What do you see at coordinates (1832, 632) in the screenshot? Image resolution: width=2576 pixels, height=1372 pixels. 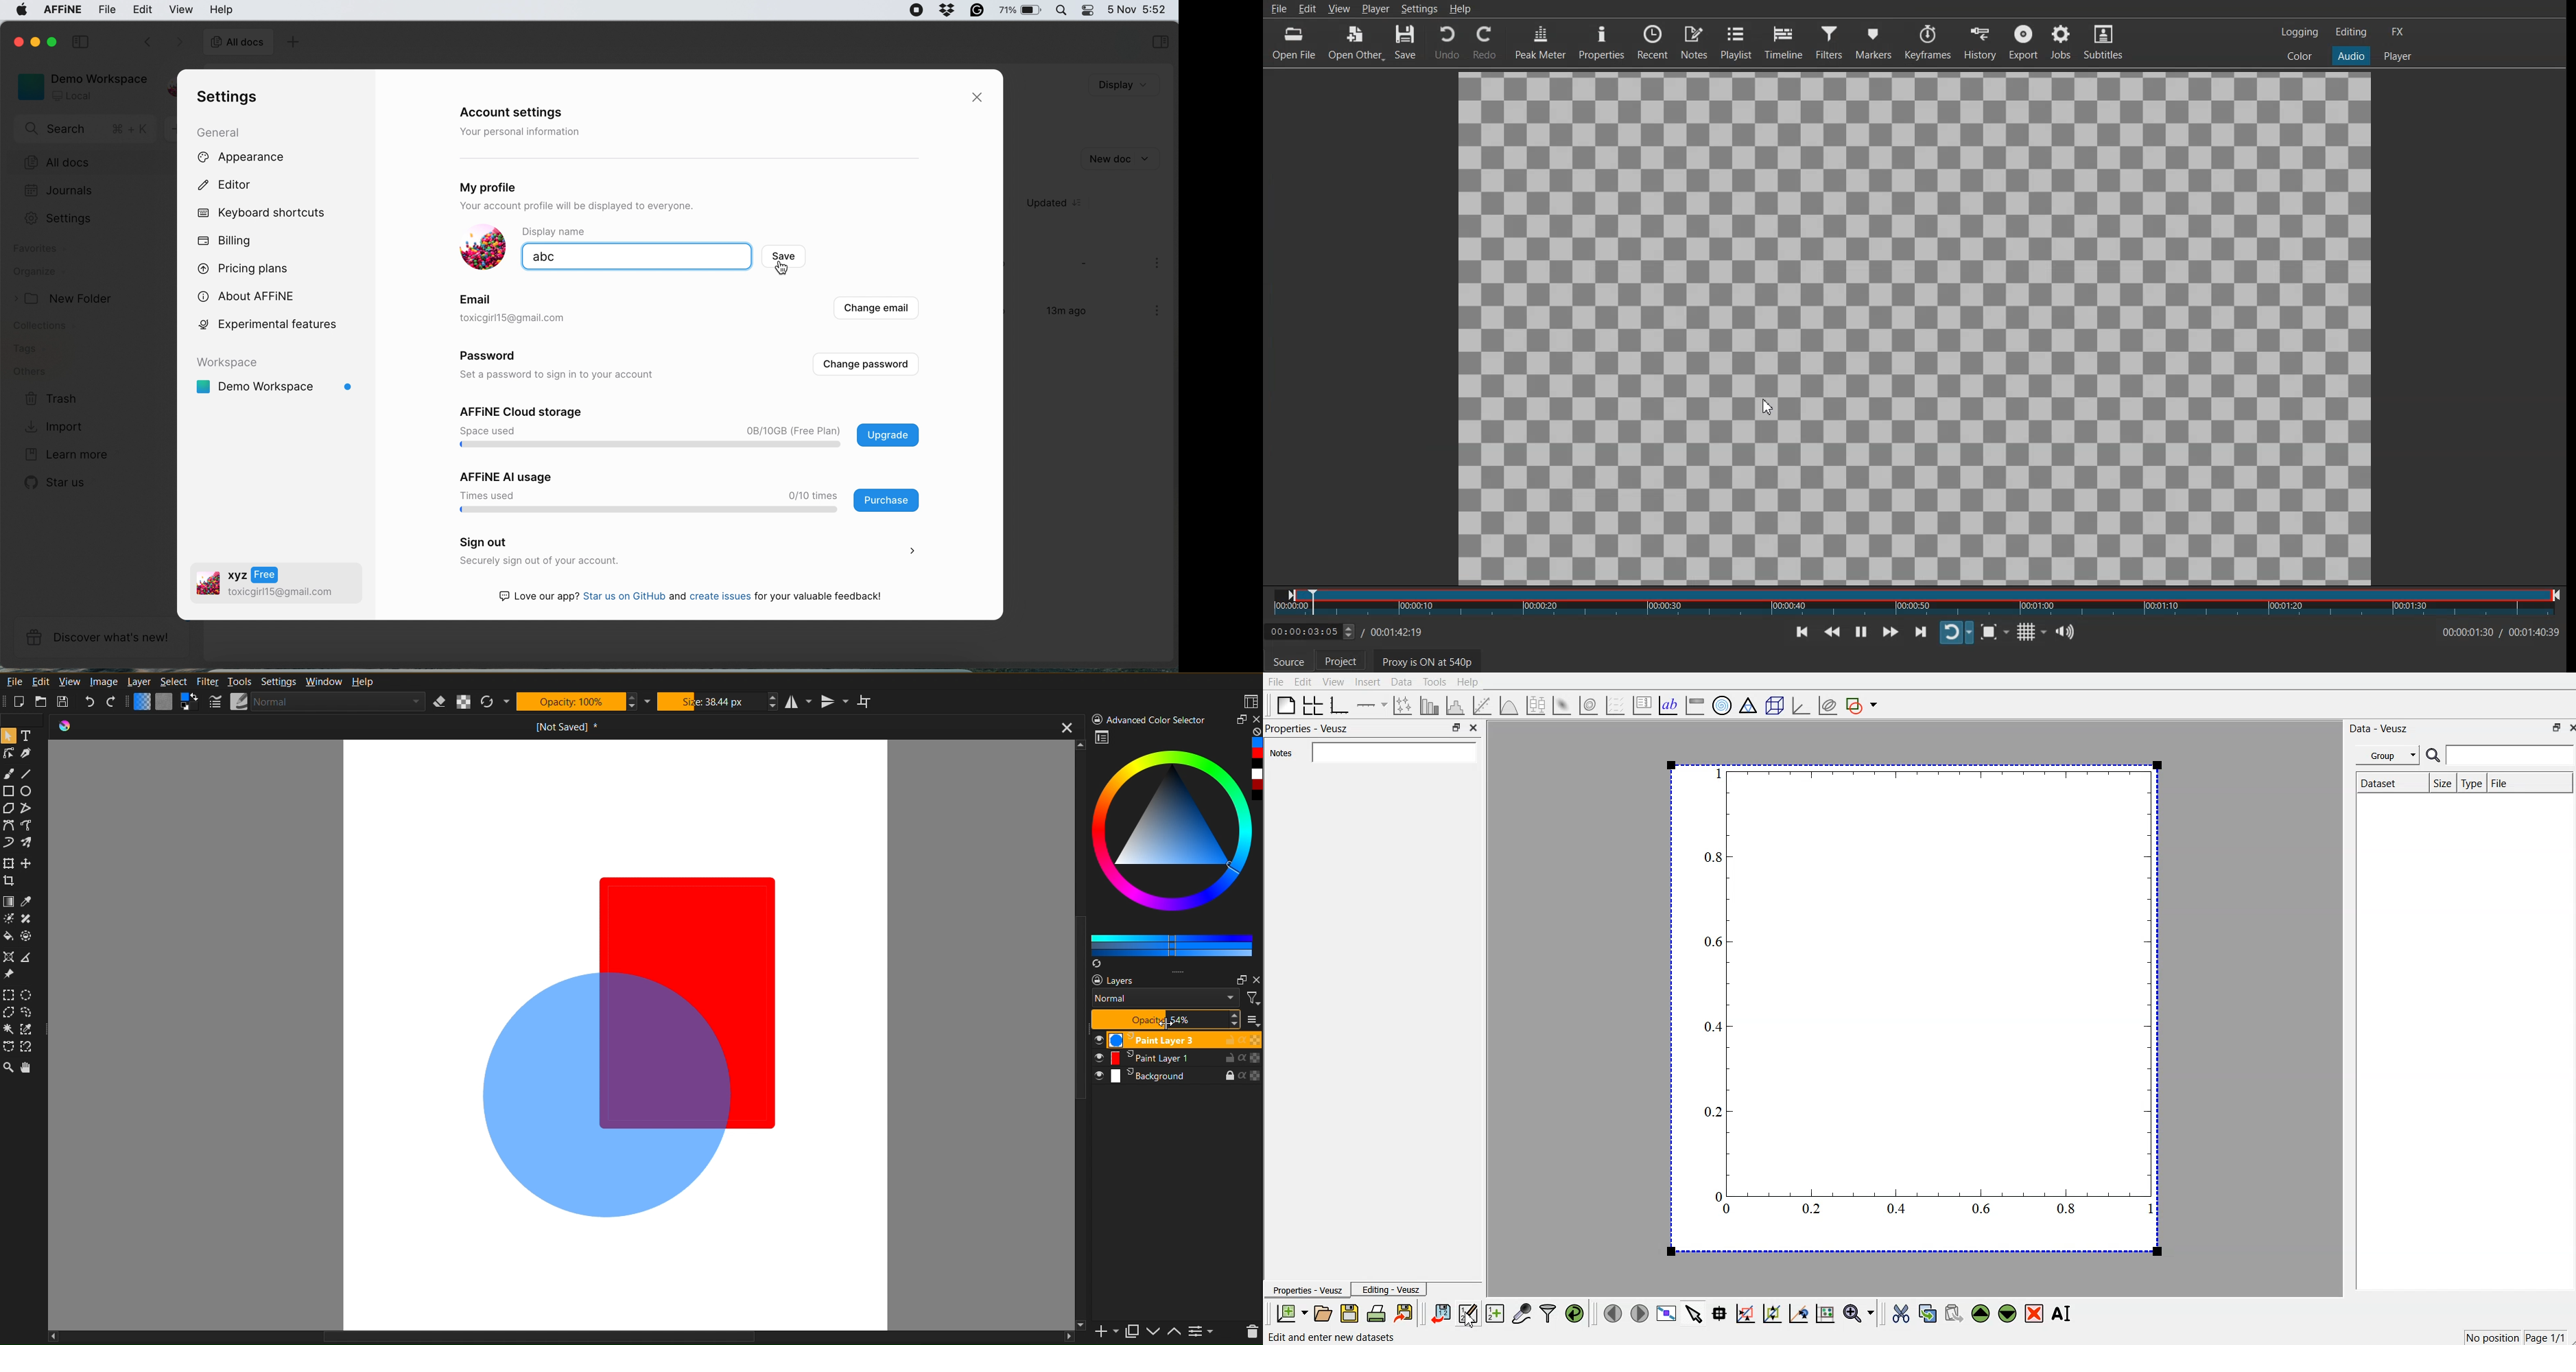 I see `Play Quickly Backwards` at bounding box center [1832, 632].